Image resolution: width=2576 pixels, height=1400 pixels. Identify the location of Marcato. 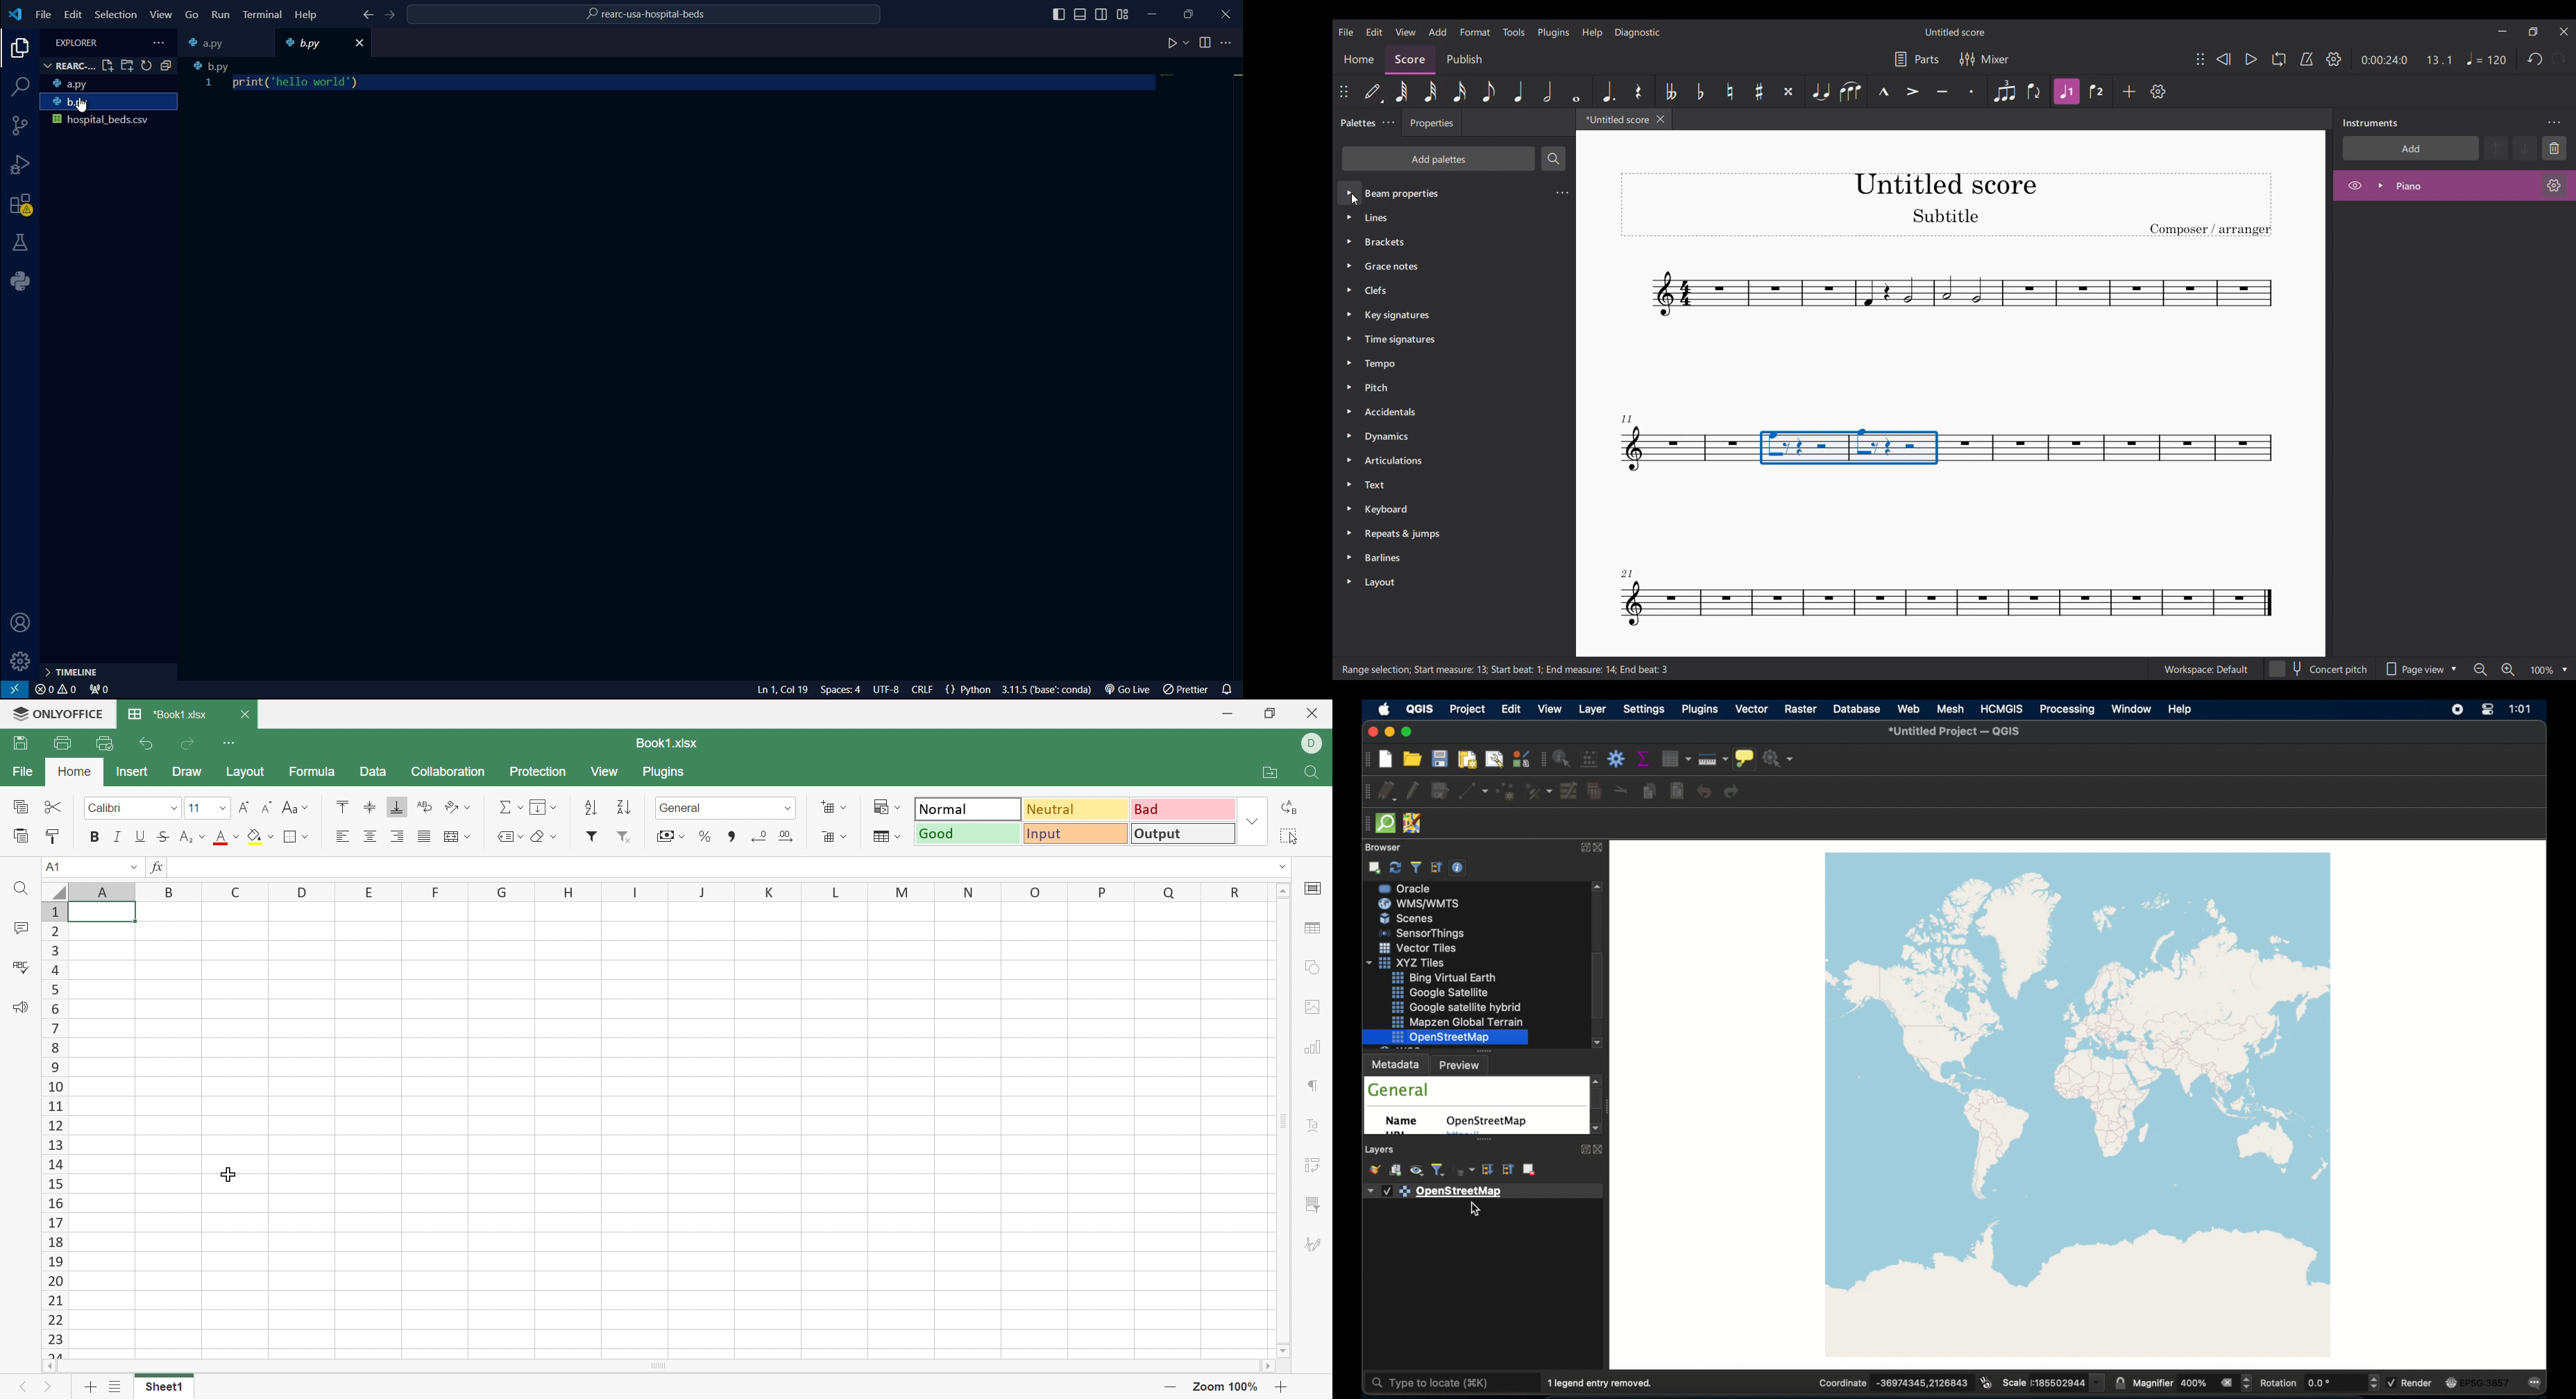
(1884, 91).